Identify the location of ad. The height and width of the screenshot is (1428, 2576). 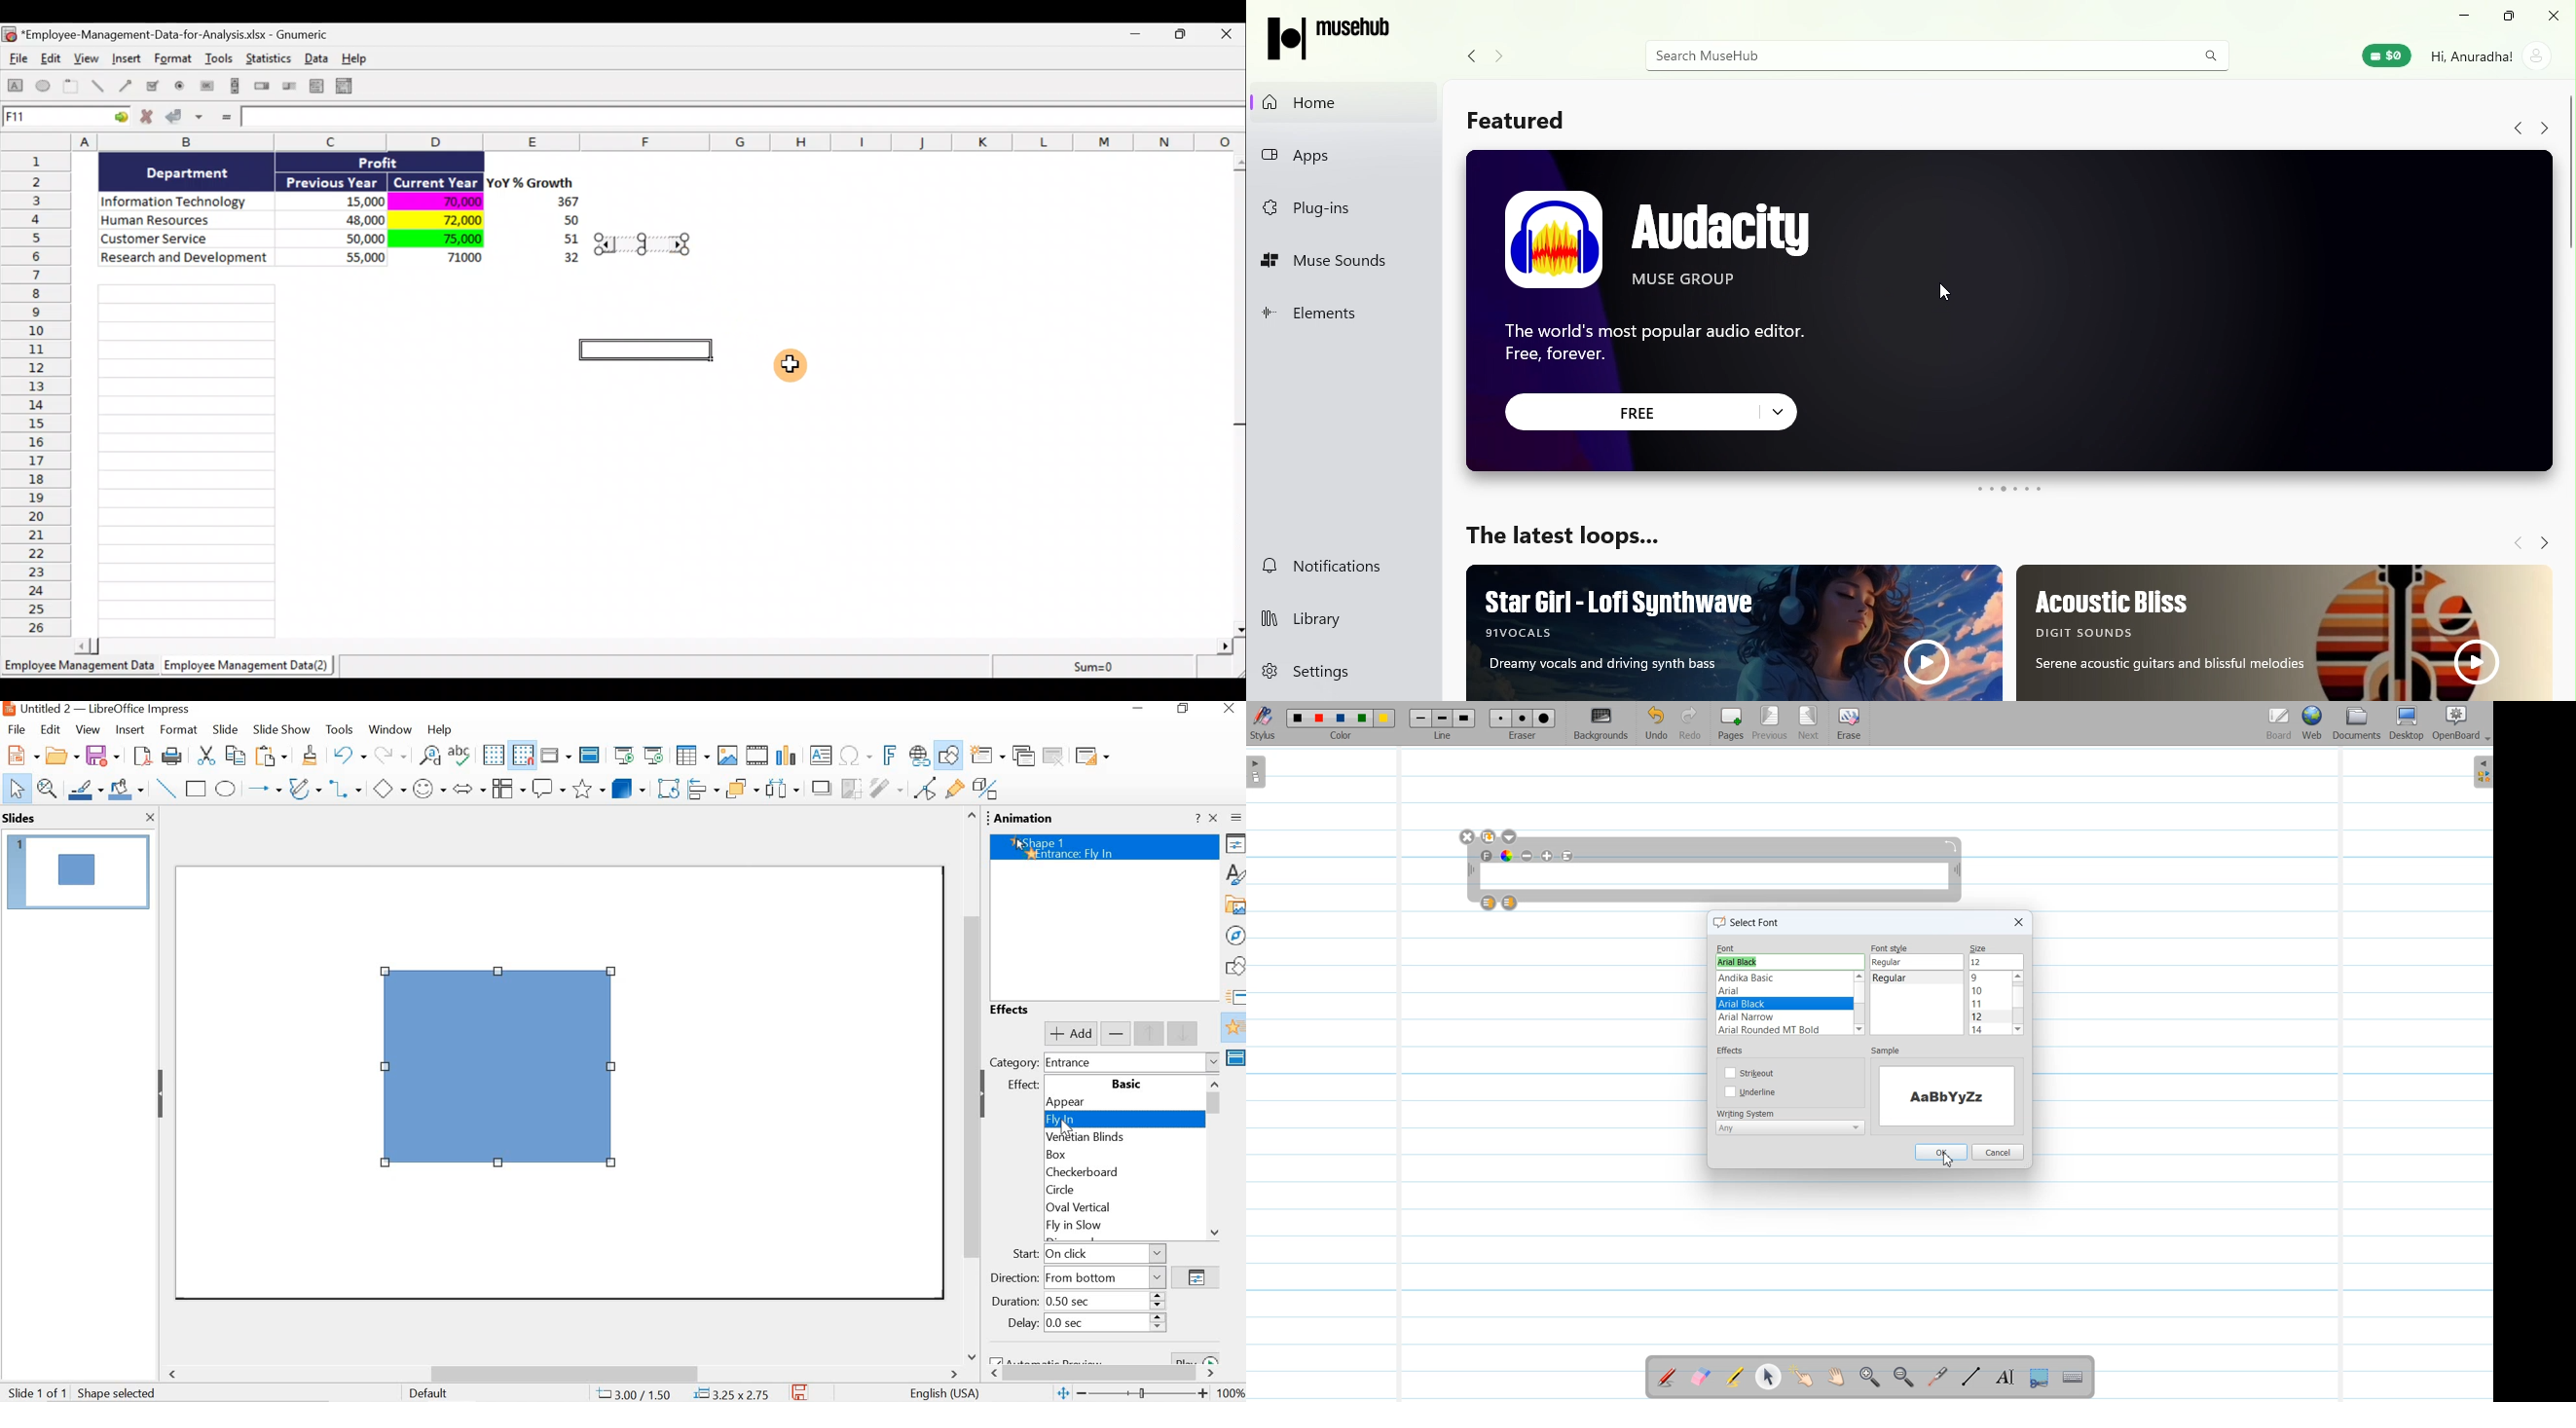
(1736, 630).